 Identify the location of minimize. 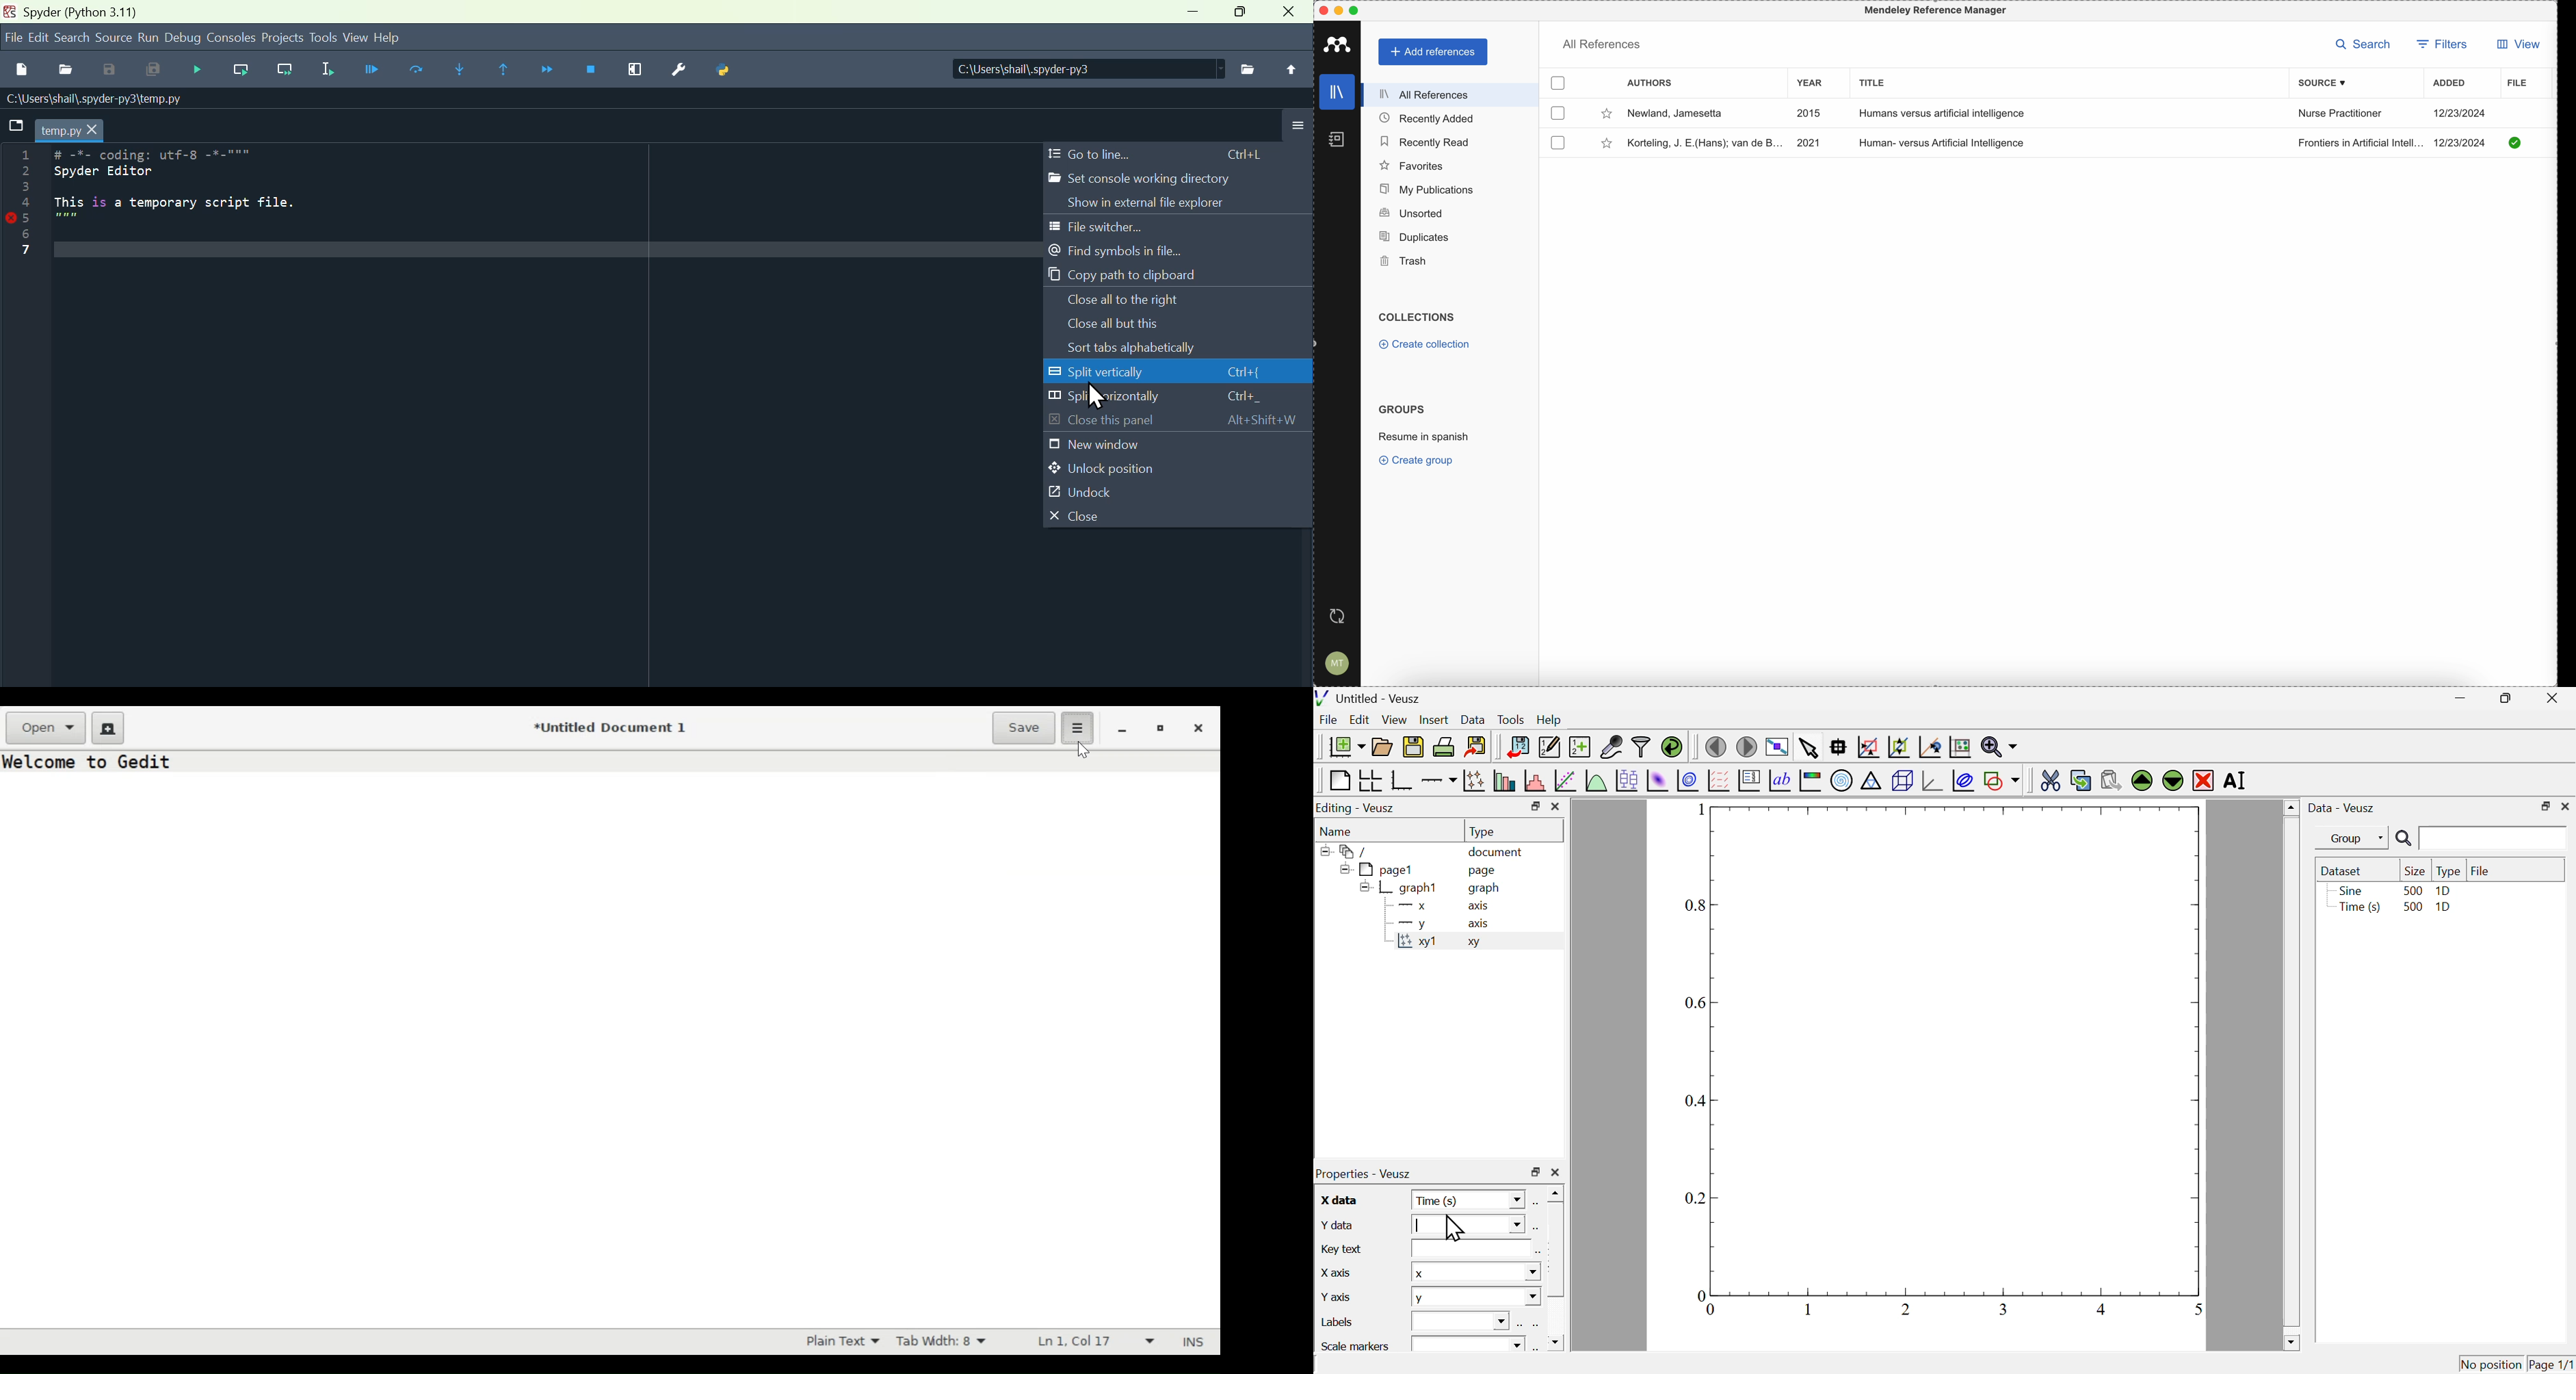
(1341, 10).